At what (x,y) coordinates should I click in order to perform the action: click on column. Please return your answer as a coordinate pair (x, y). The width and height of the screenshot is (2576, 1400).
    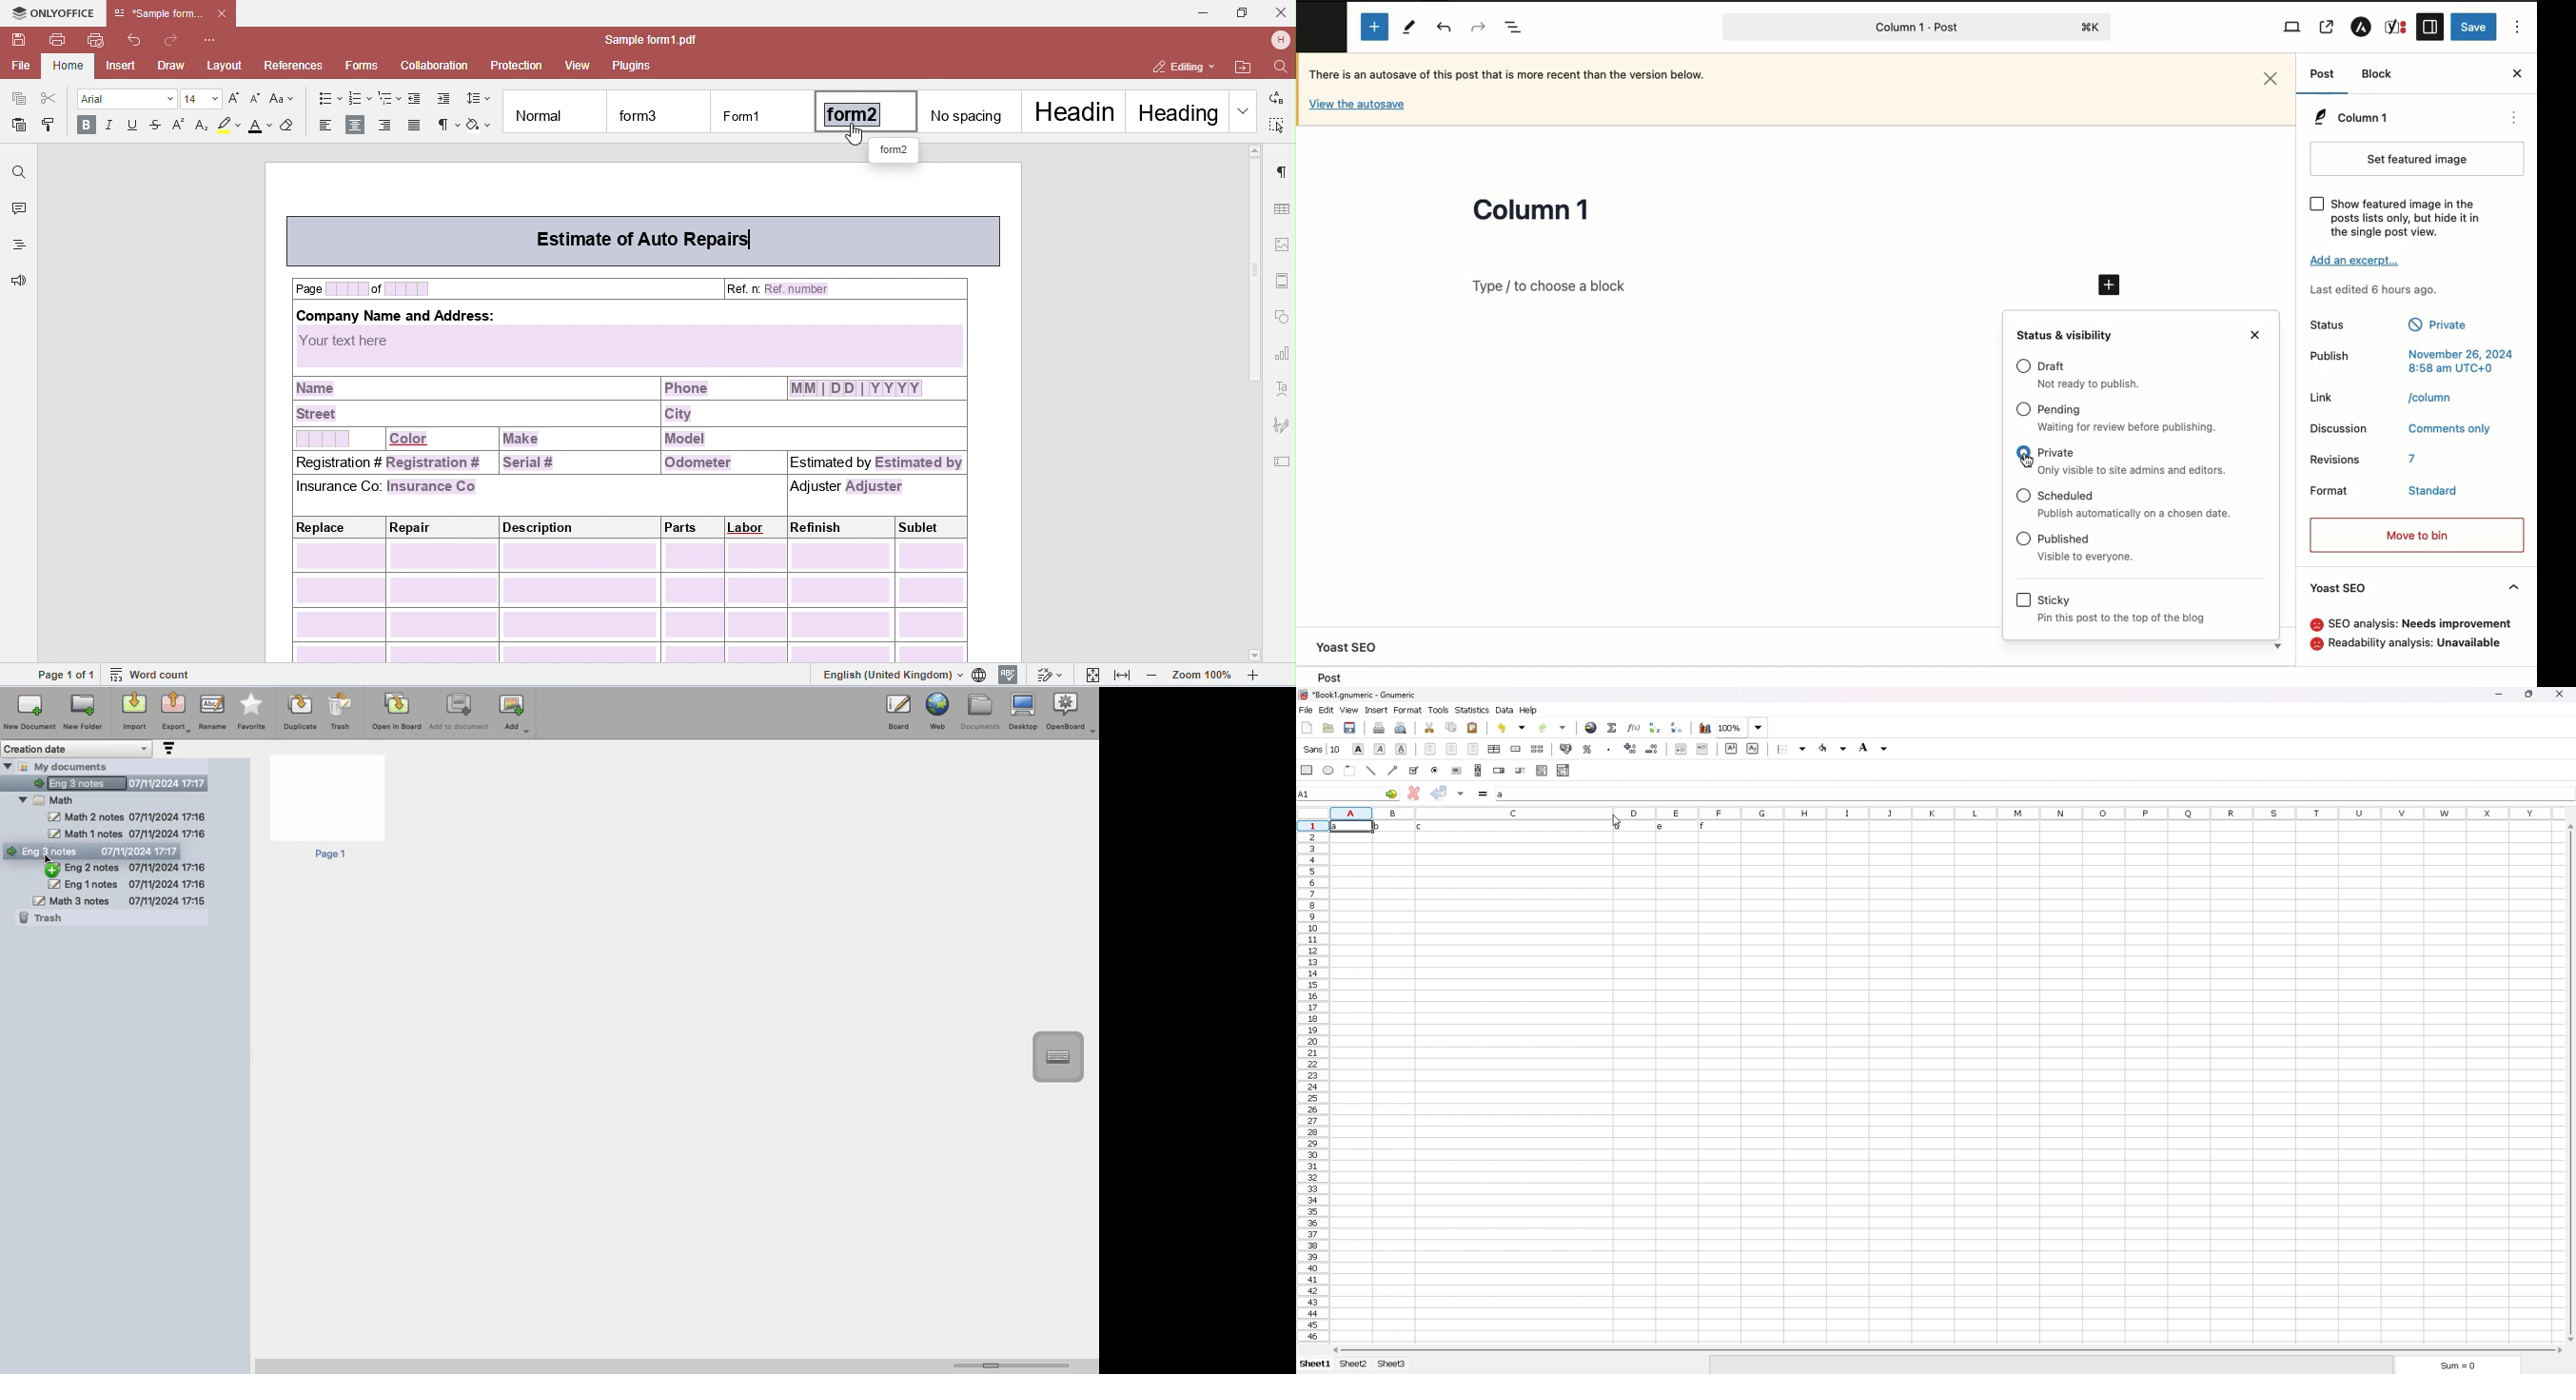
    Looking at the image, I should click on (2433, 396).